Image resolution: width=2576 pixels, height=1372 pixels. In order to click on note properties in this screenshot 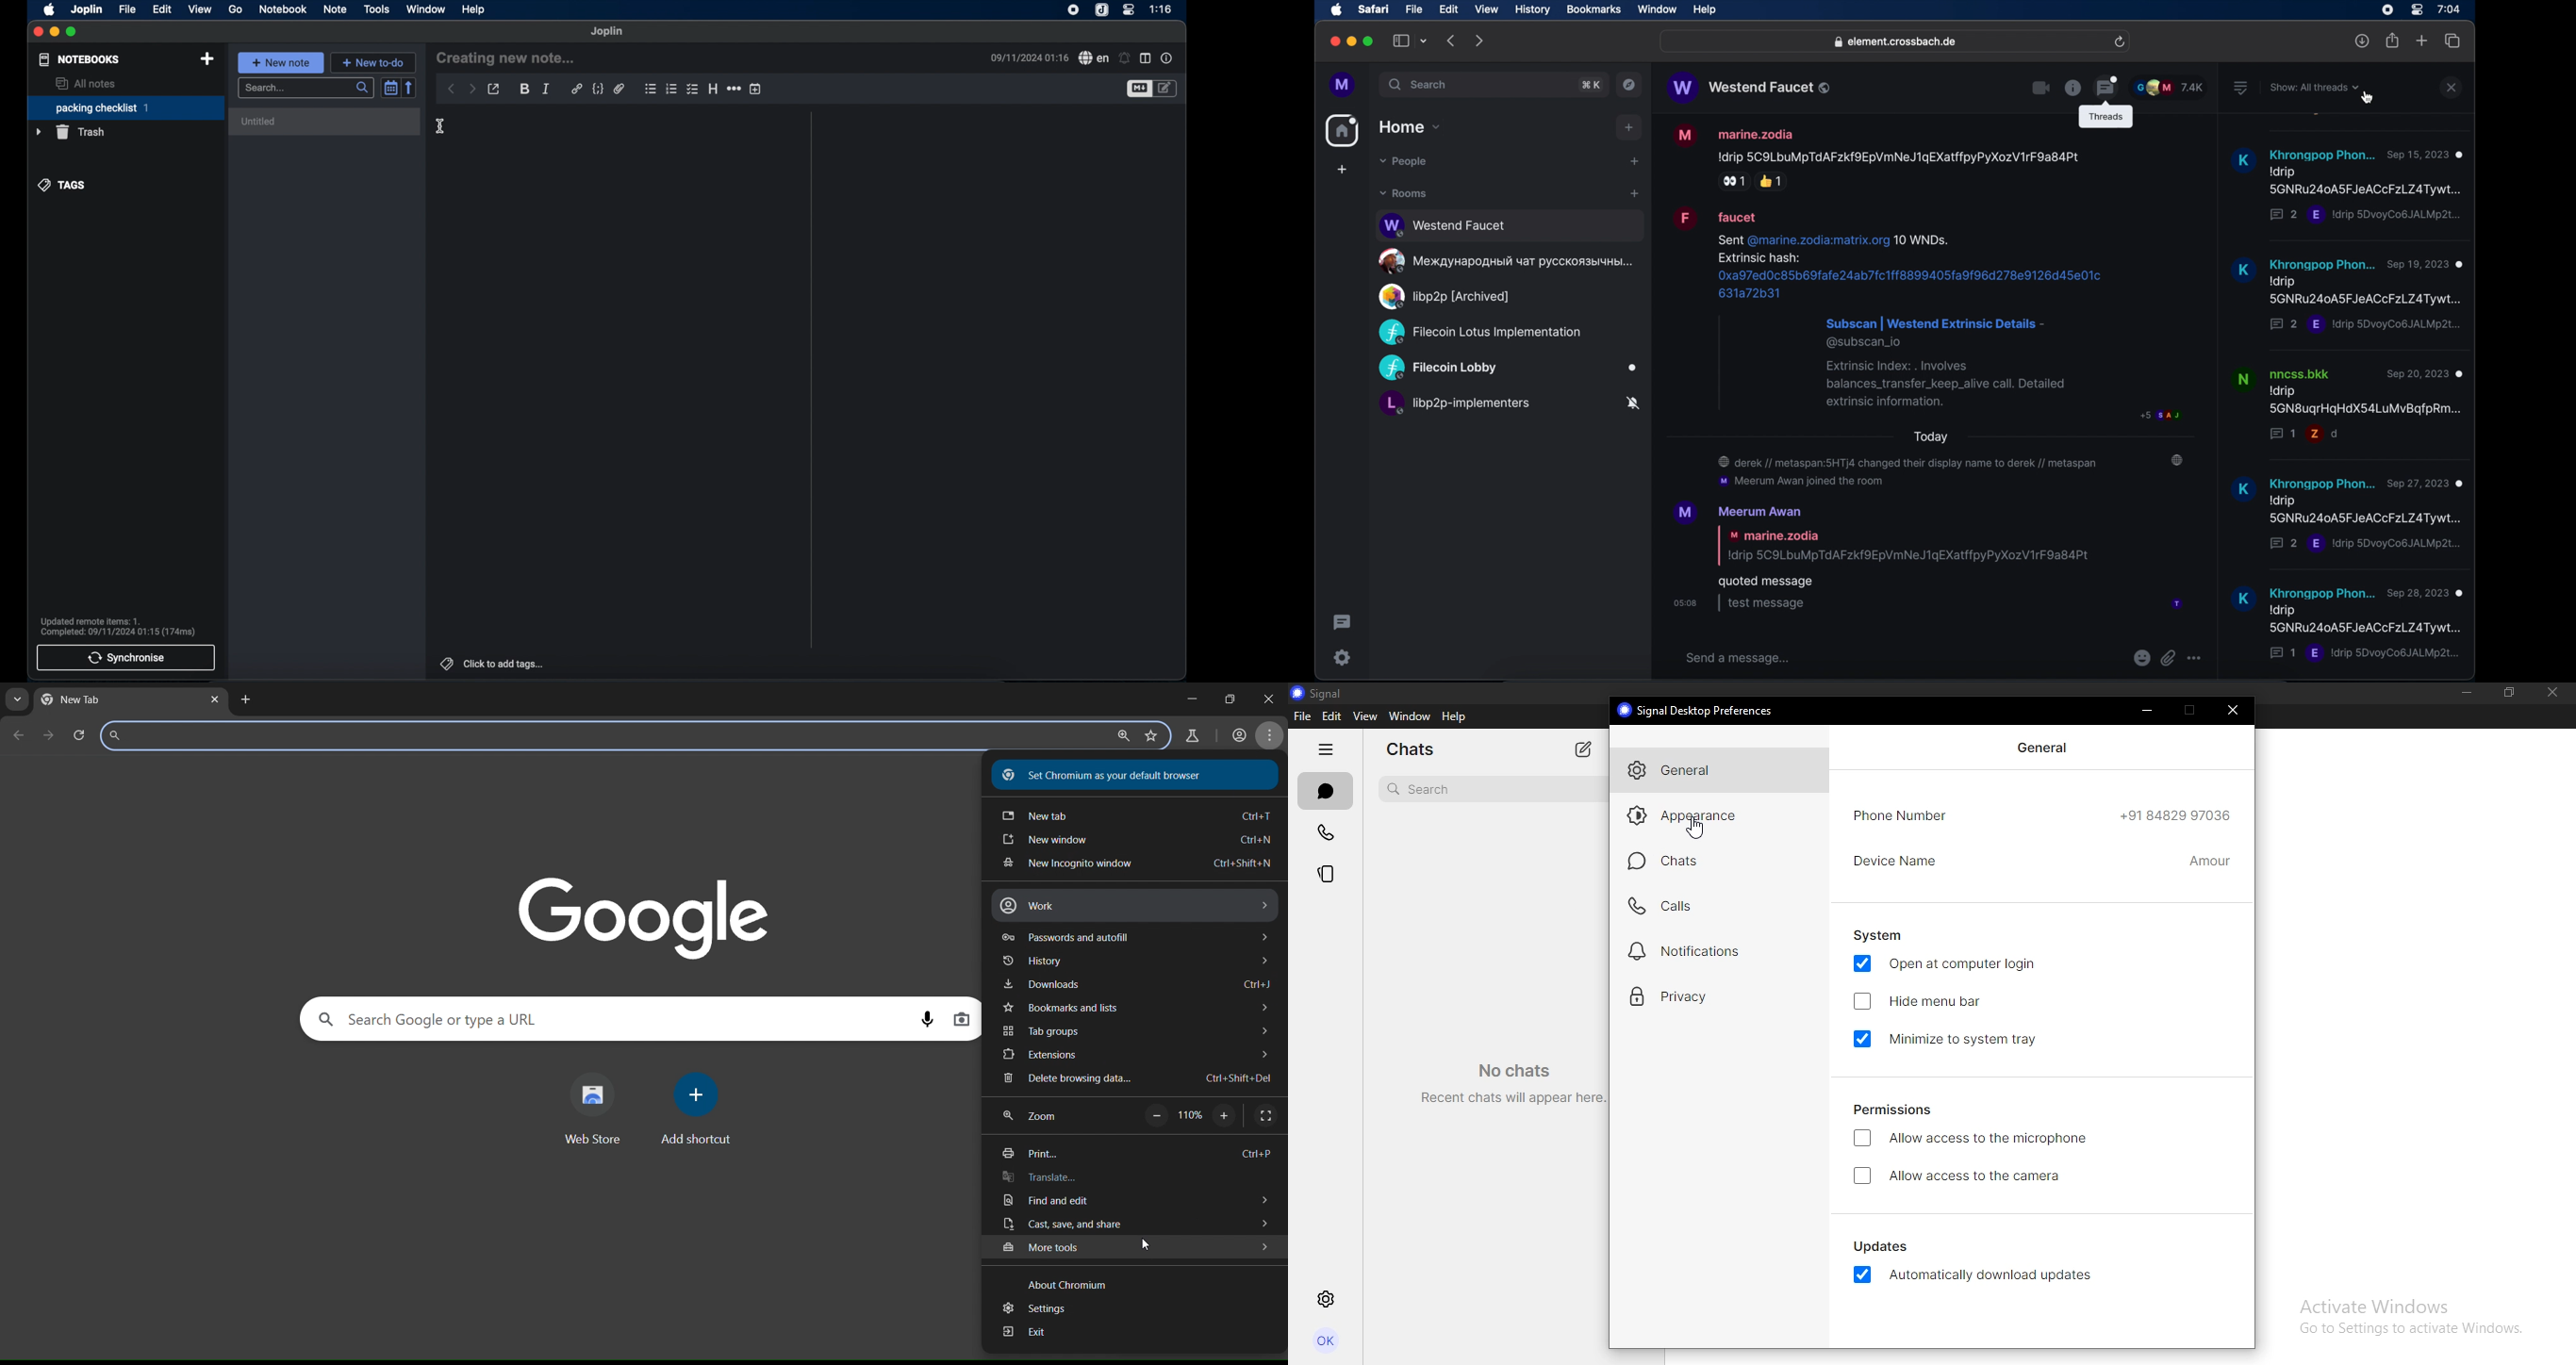, I will do `click(1168, 58)`.